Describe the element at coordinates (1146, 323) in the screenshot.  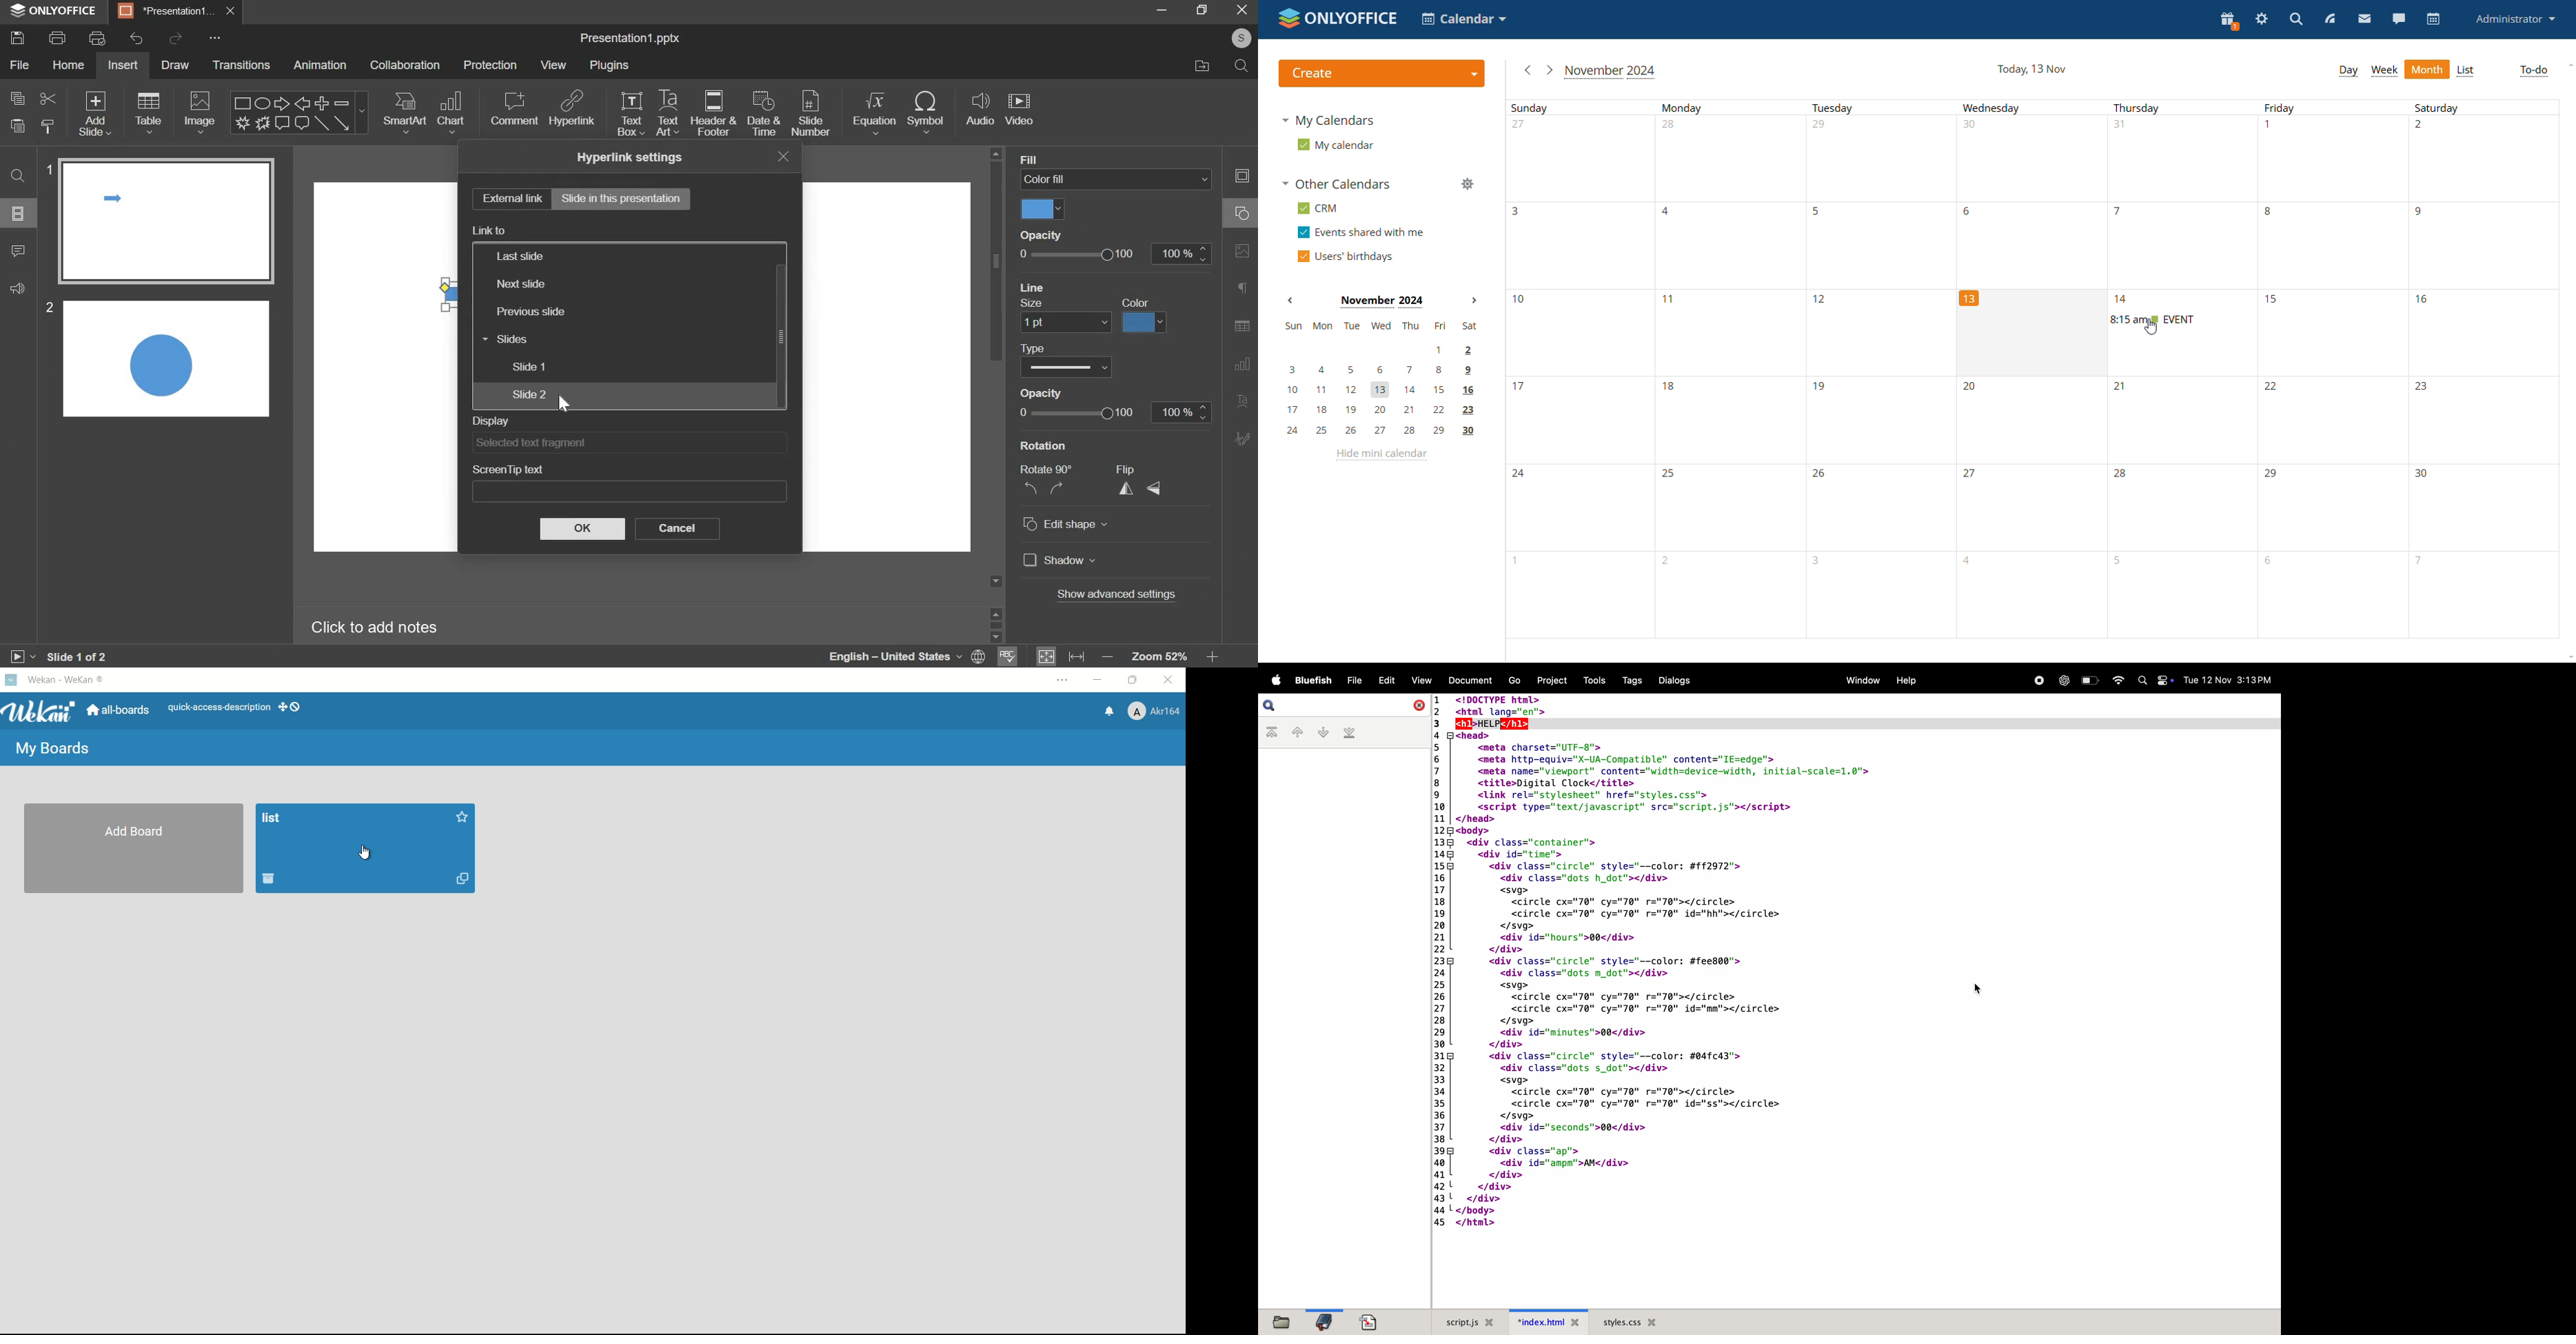
I see `select color` at that location.